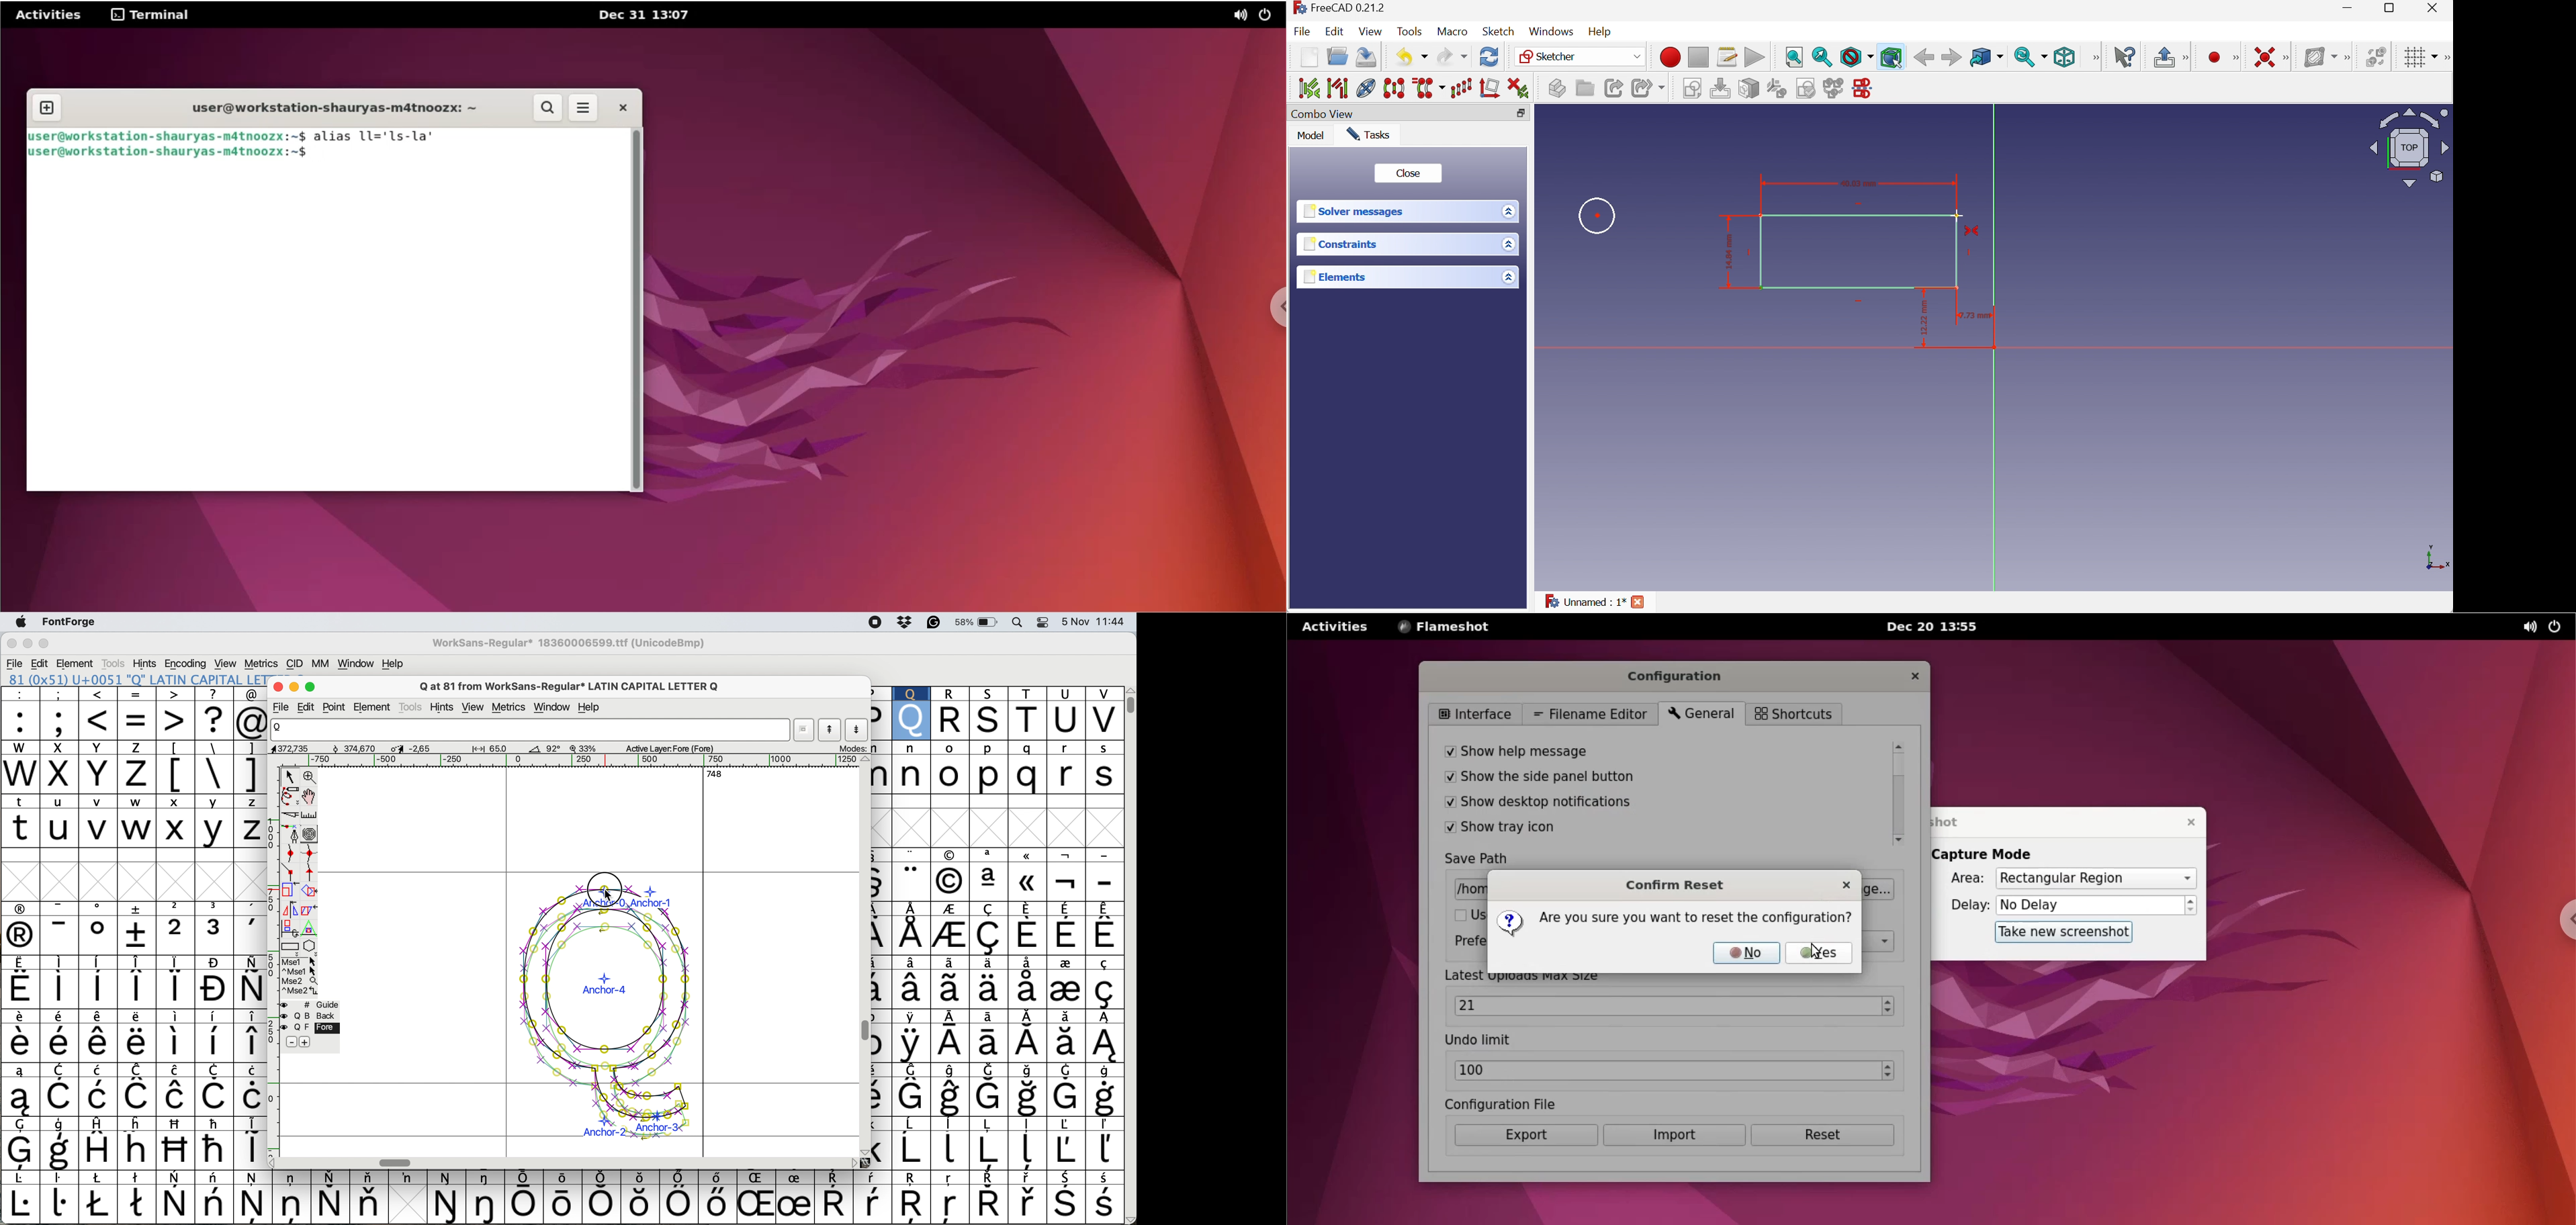  What do you see at coordinates (864, 1031) in the screenshot?
I see `vertical scroll bar` at bounding box center [864, 1031].